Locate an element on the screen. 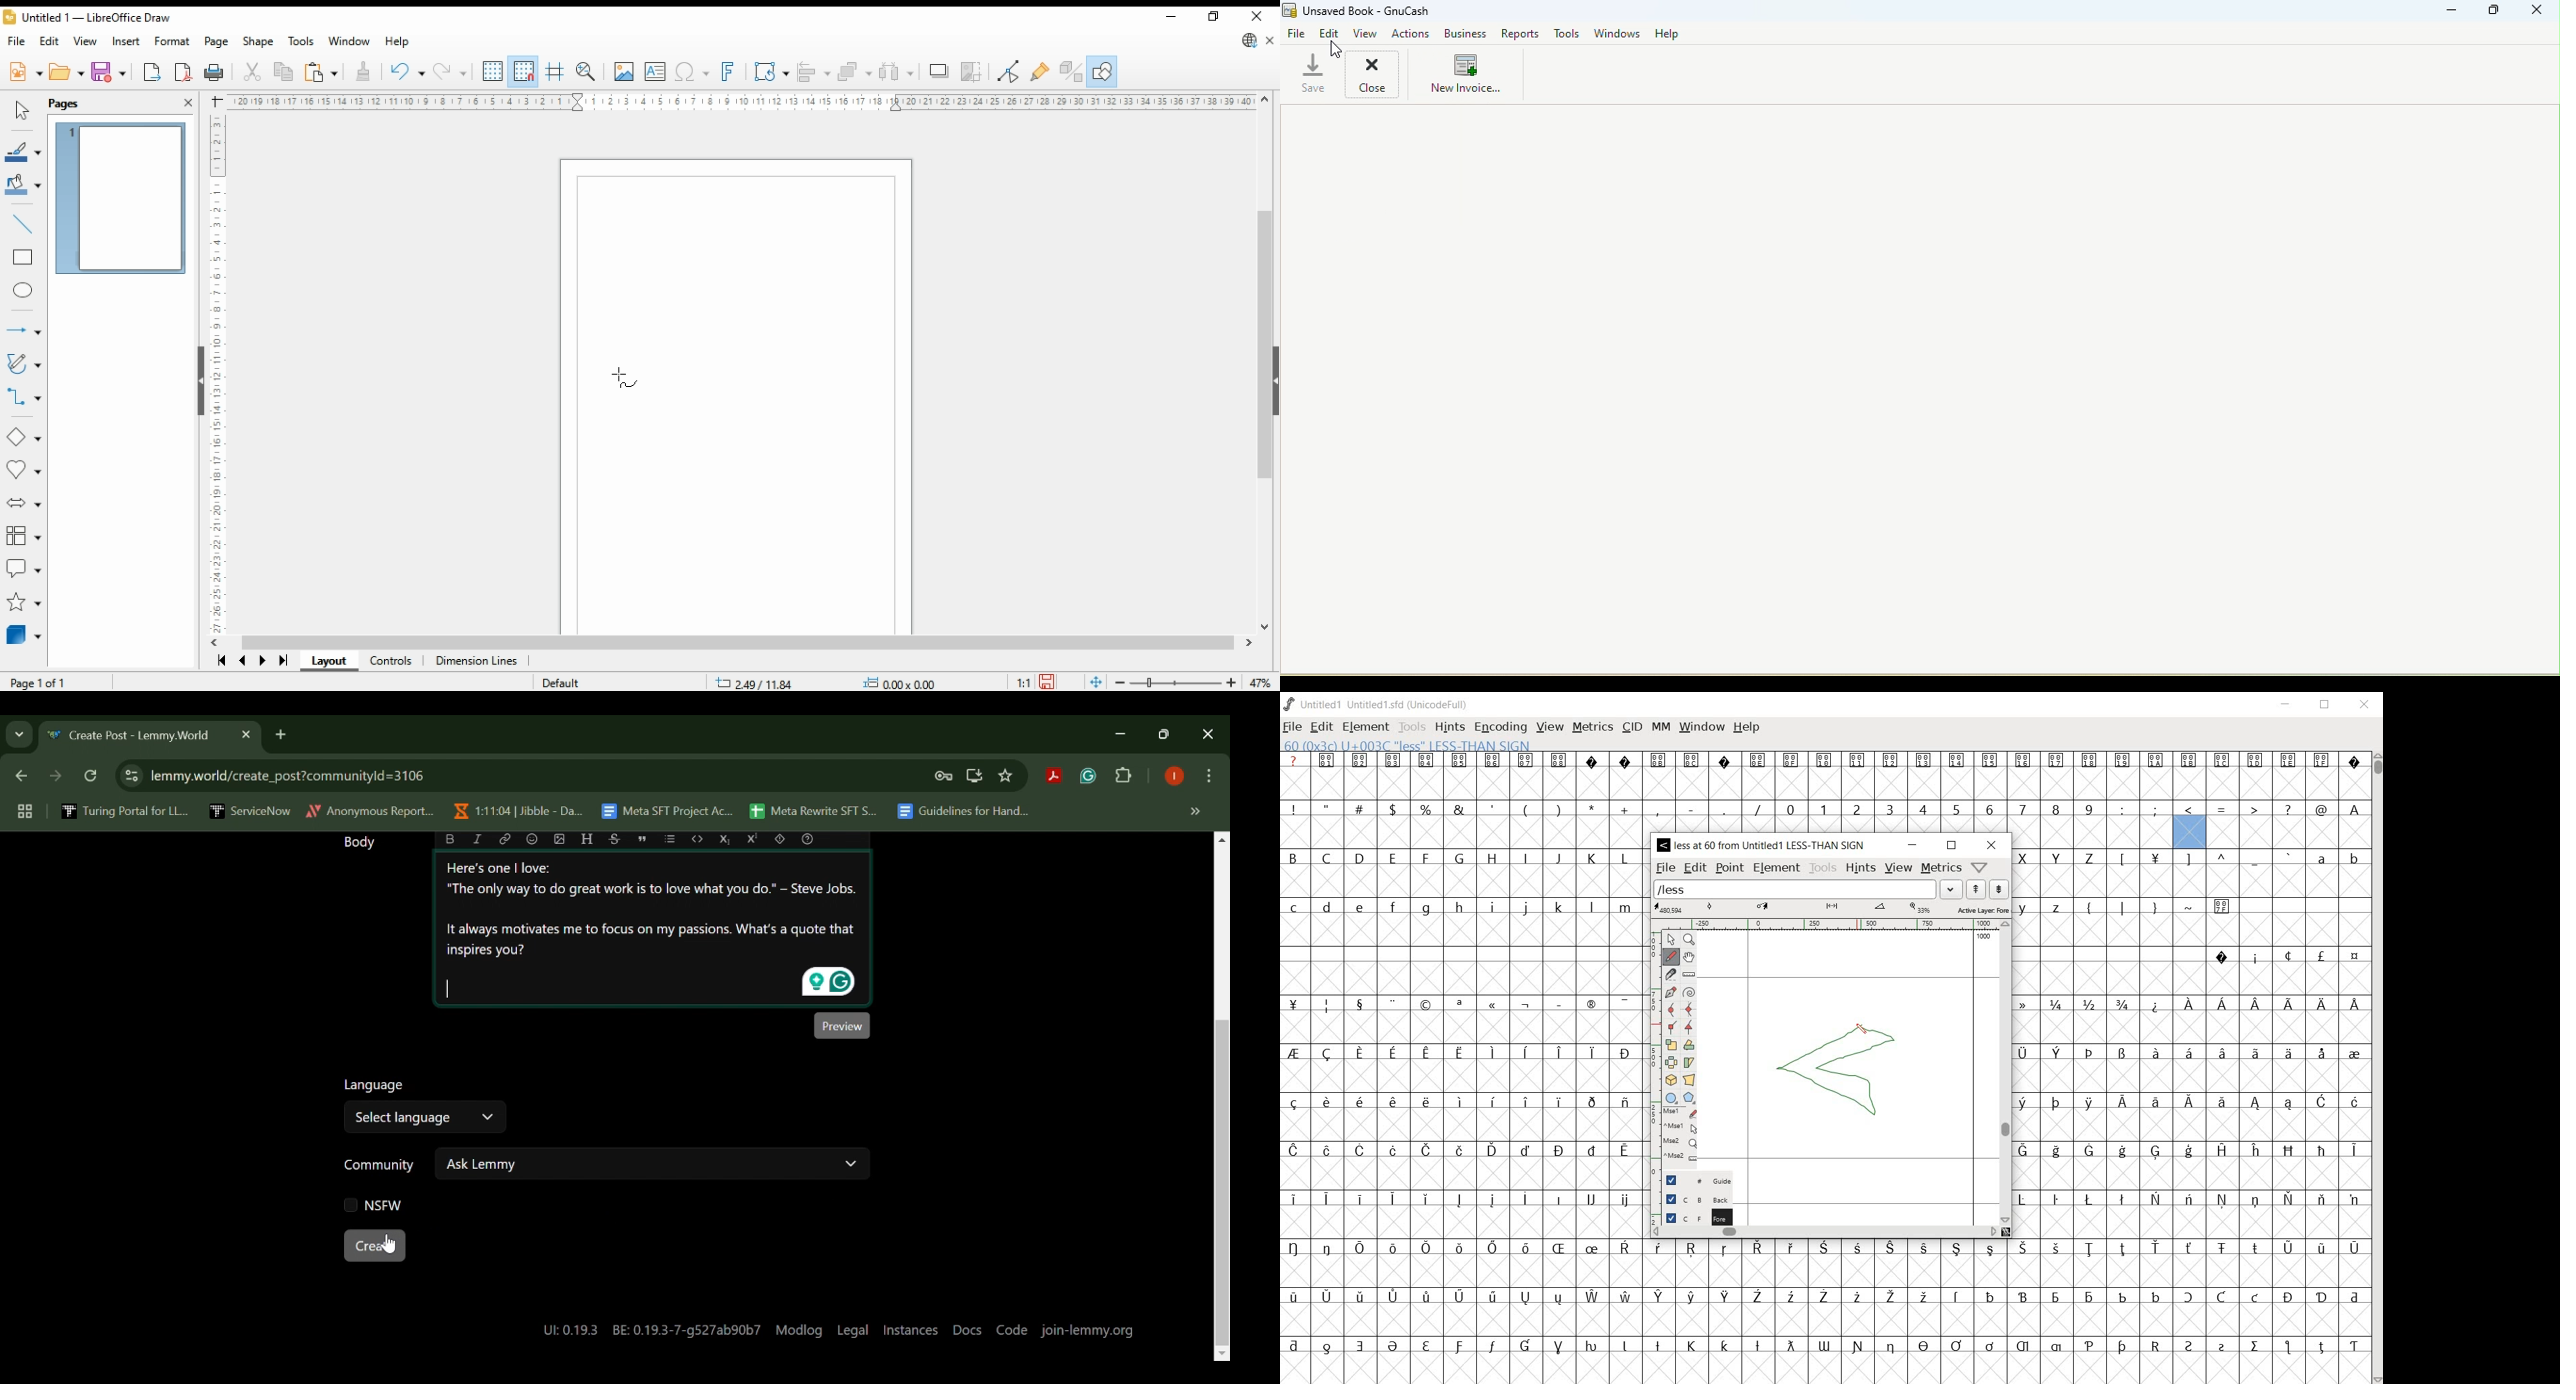 This screenshot has width=2576, height=1400. mm is located at coordinates (1660, 728).